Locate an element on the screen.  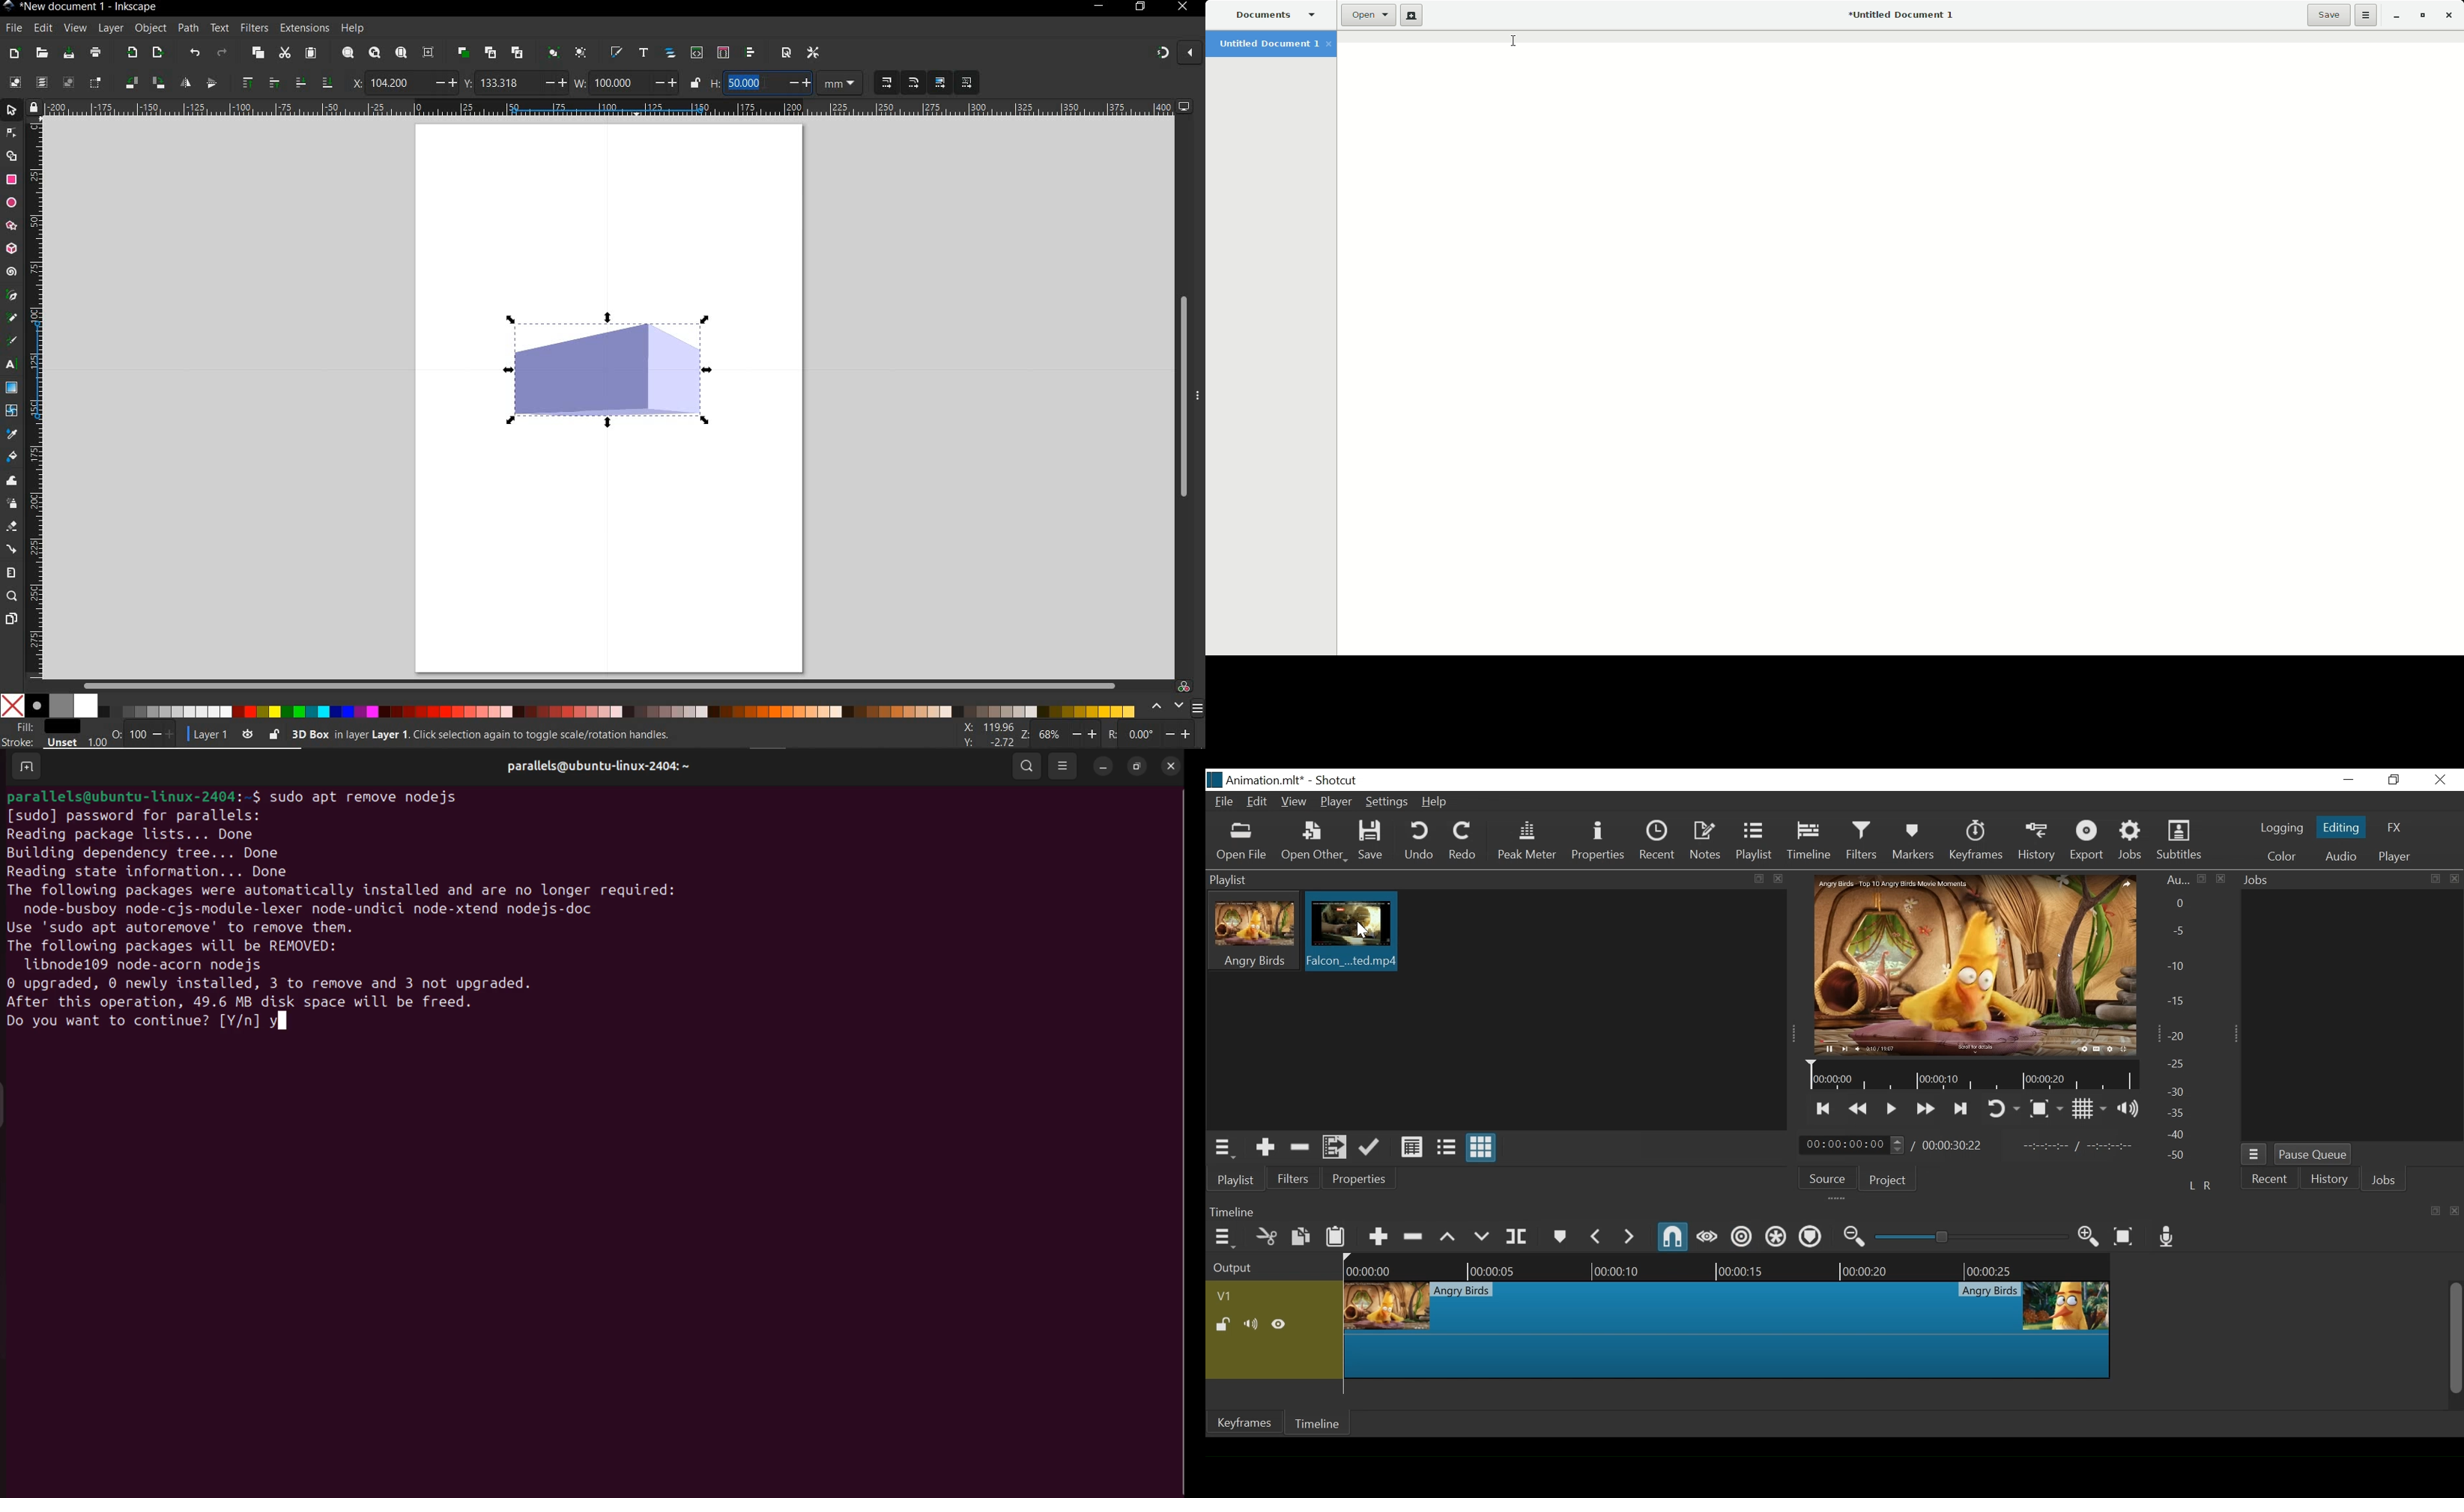
measure tool is located at coordinates (10, 573).